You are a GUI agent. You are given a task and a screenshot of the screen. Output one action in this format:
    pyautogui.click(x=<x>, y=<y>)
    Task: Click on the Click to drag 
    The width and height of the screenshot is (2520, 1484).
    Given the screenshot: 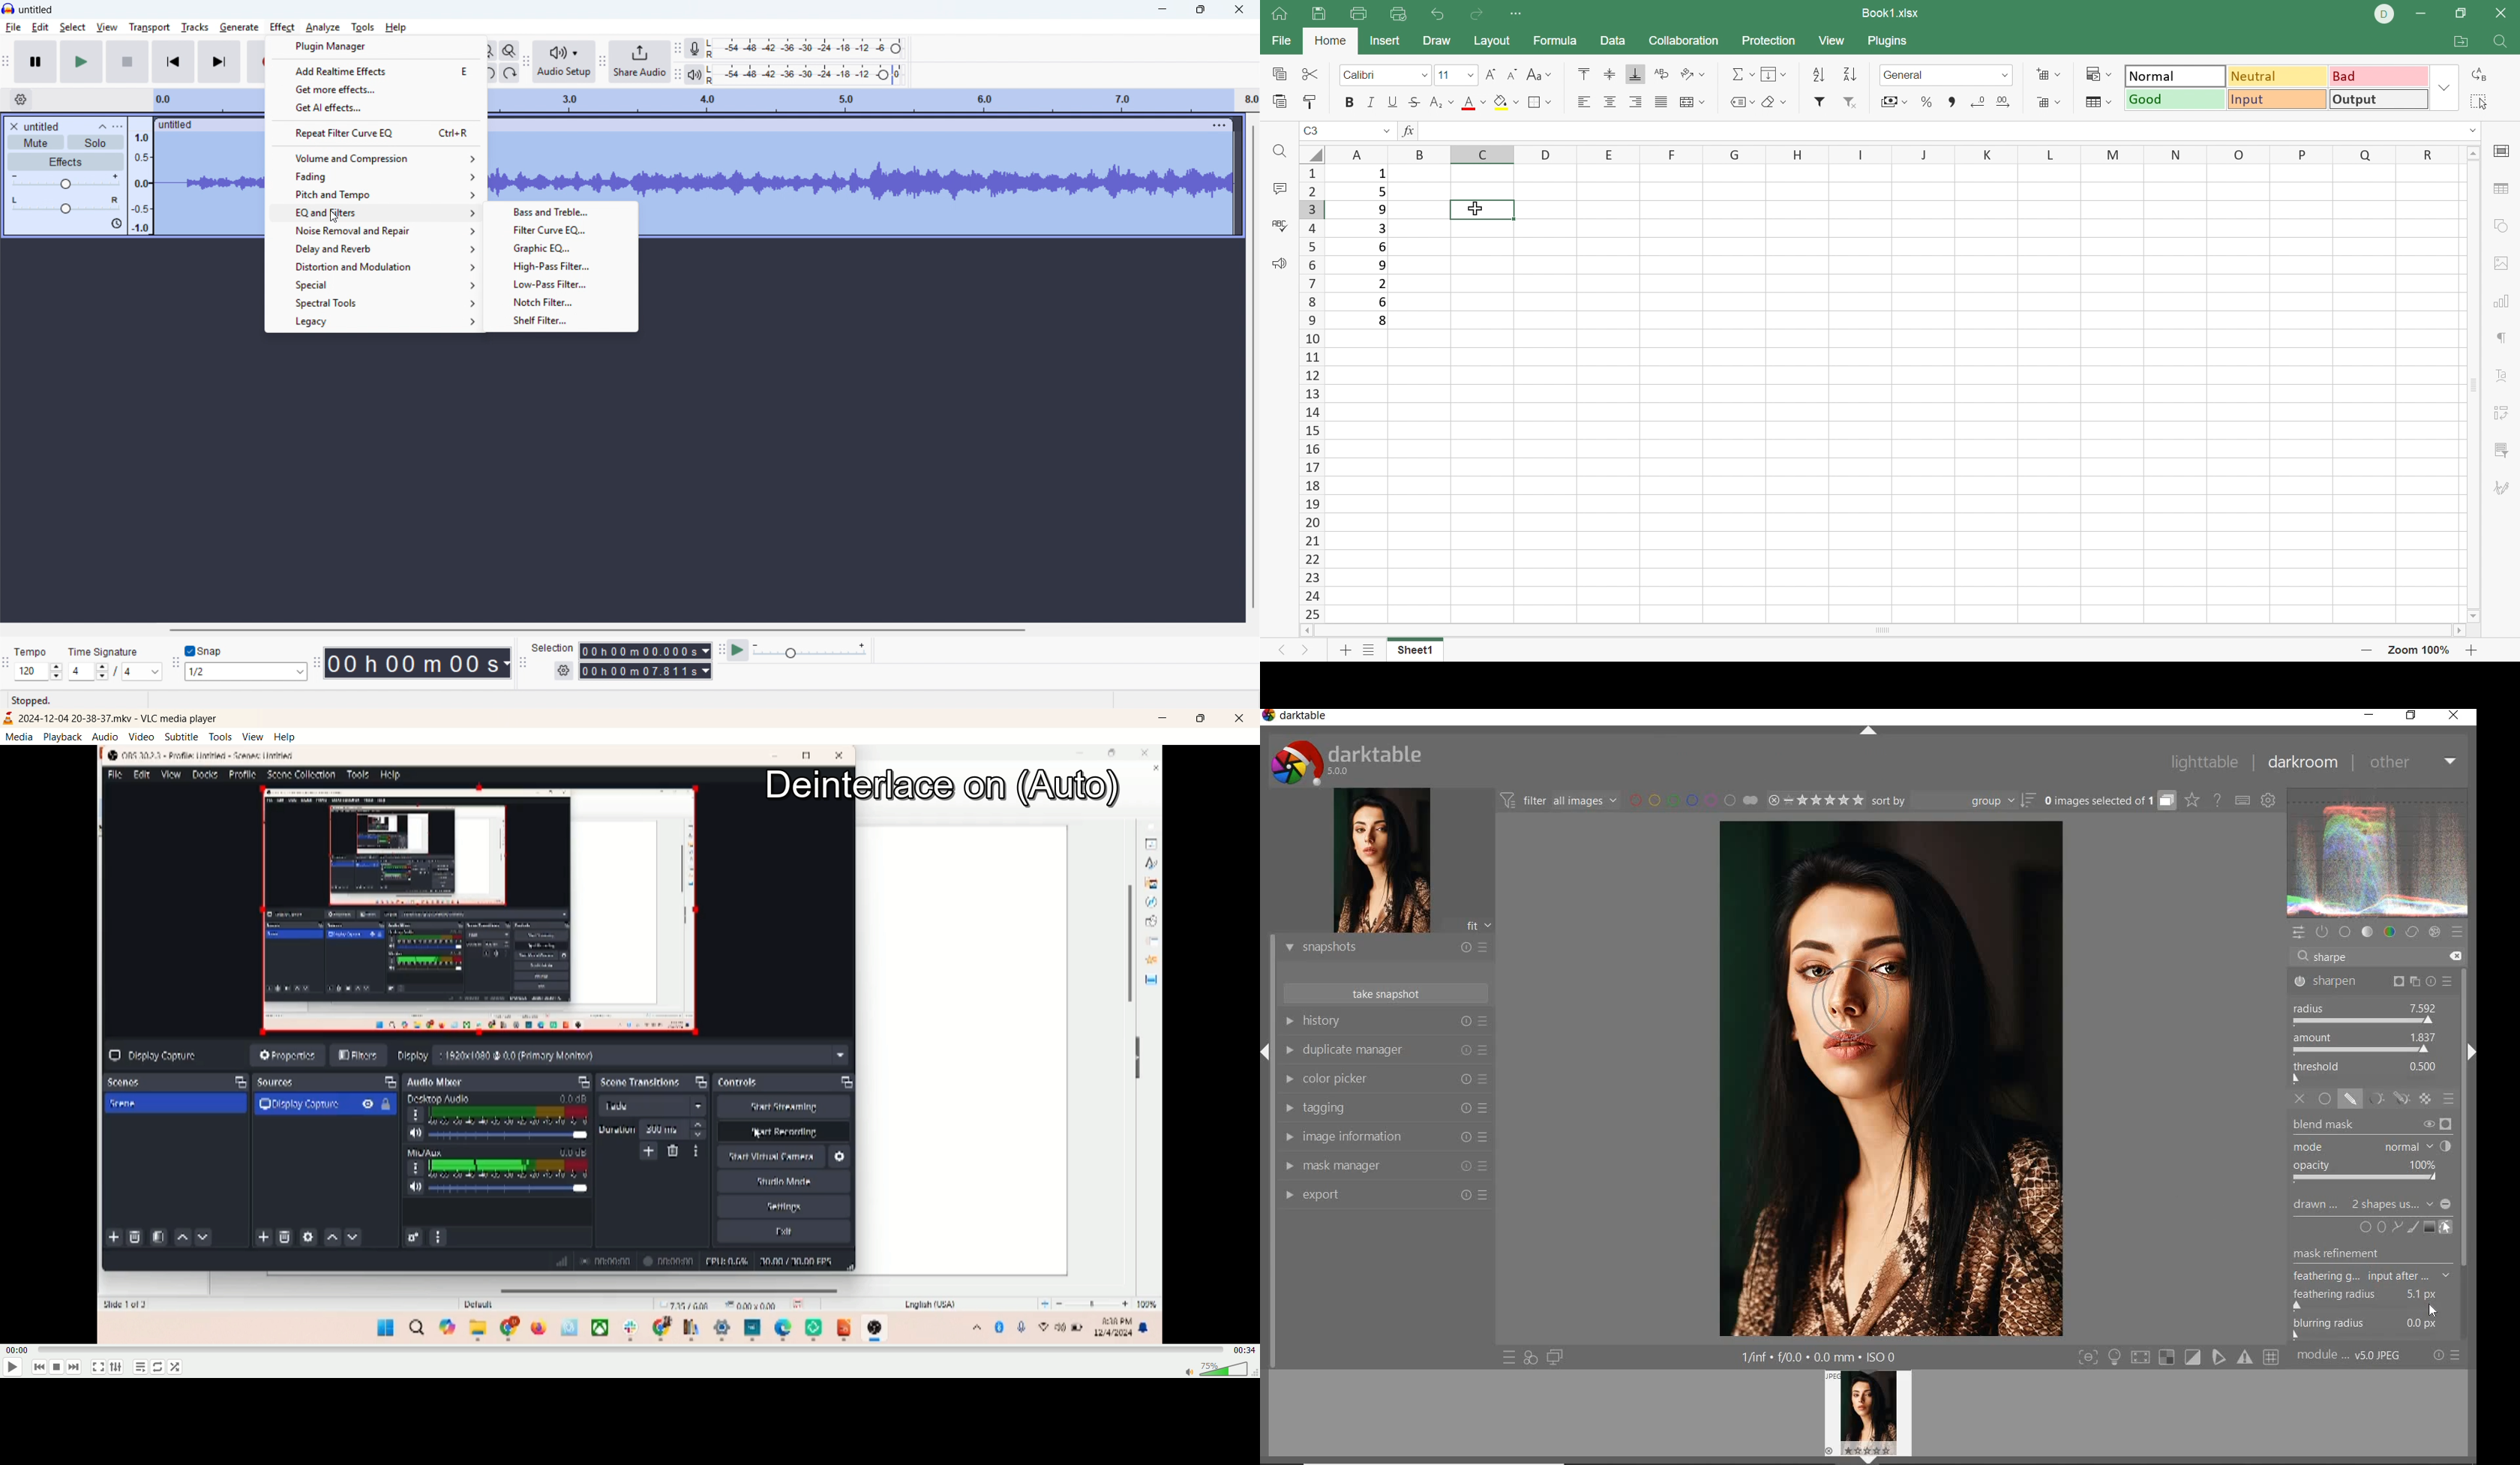 What is the action you would take?
    pyautogui.click(x=849, y=124)
    